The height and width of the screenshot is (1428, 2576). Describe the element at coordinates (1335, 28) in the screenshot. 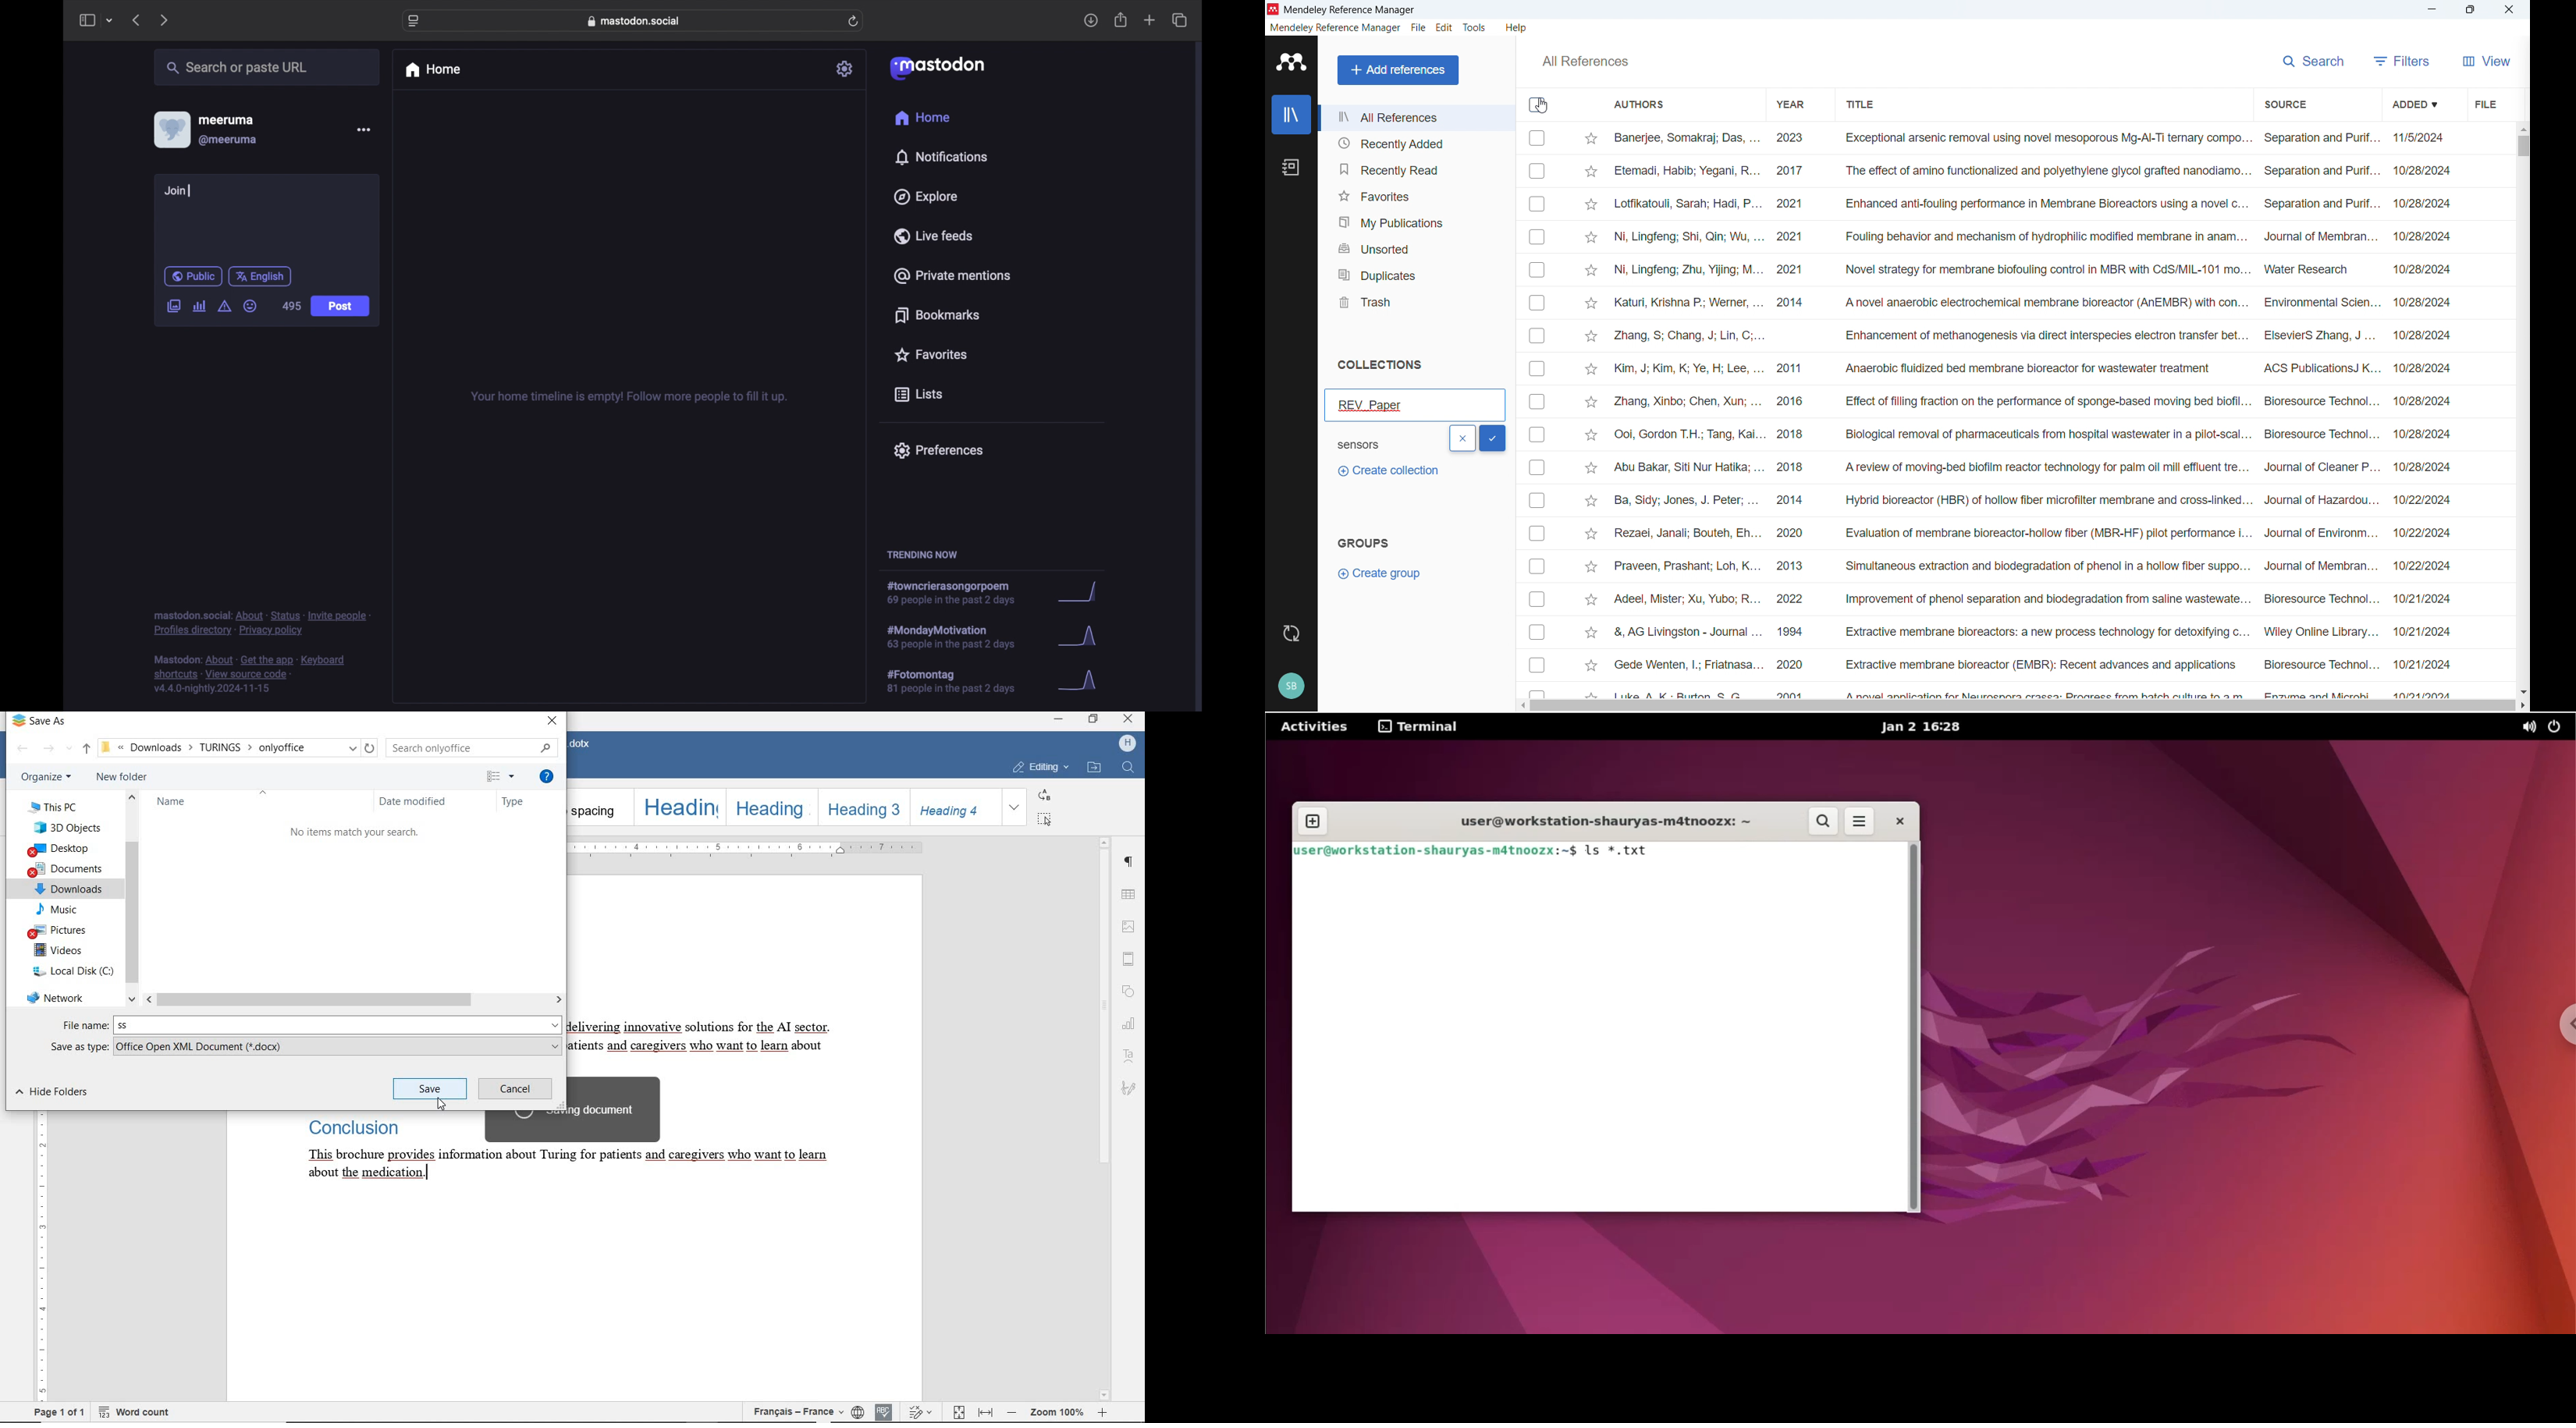

I see `Mendeley reference manager ` at that location.